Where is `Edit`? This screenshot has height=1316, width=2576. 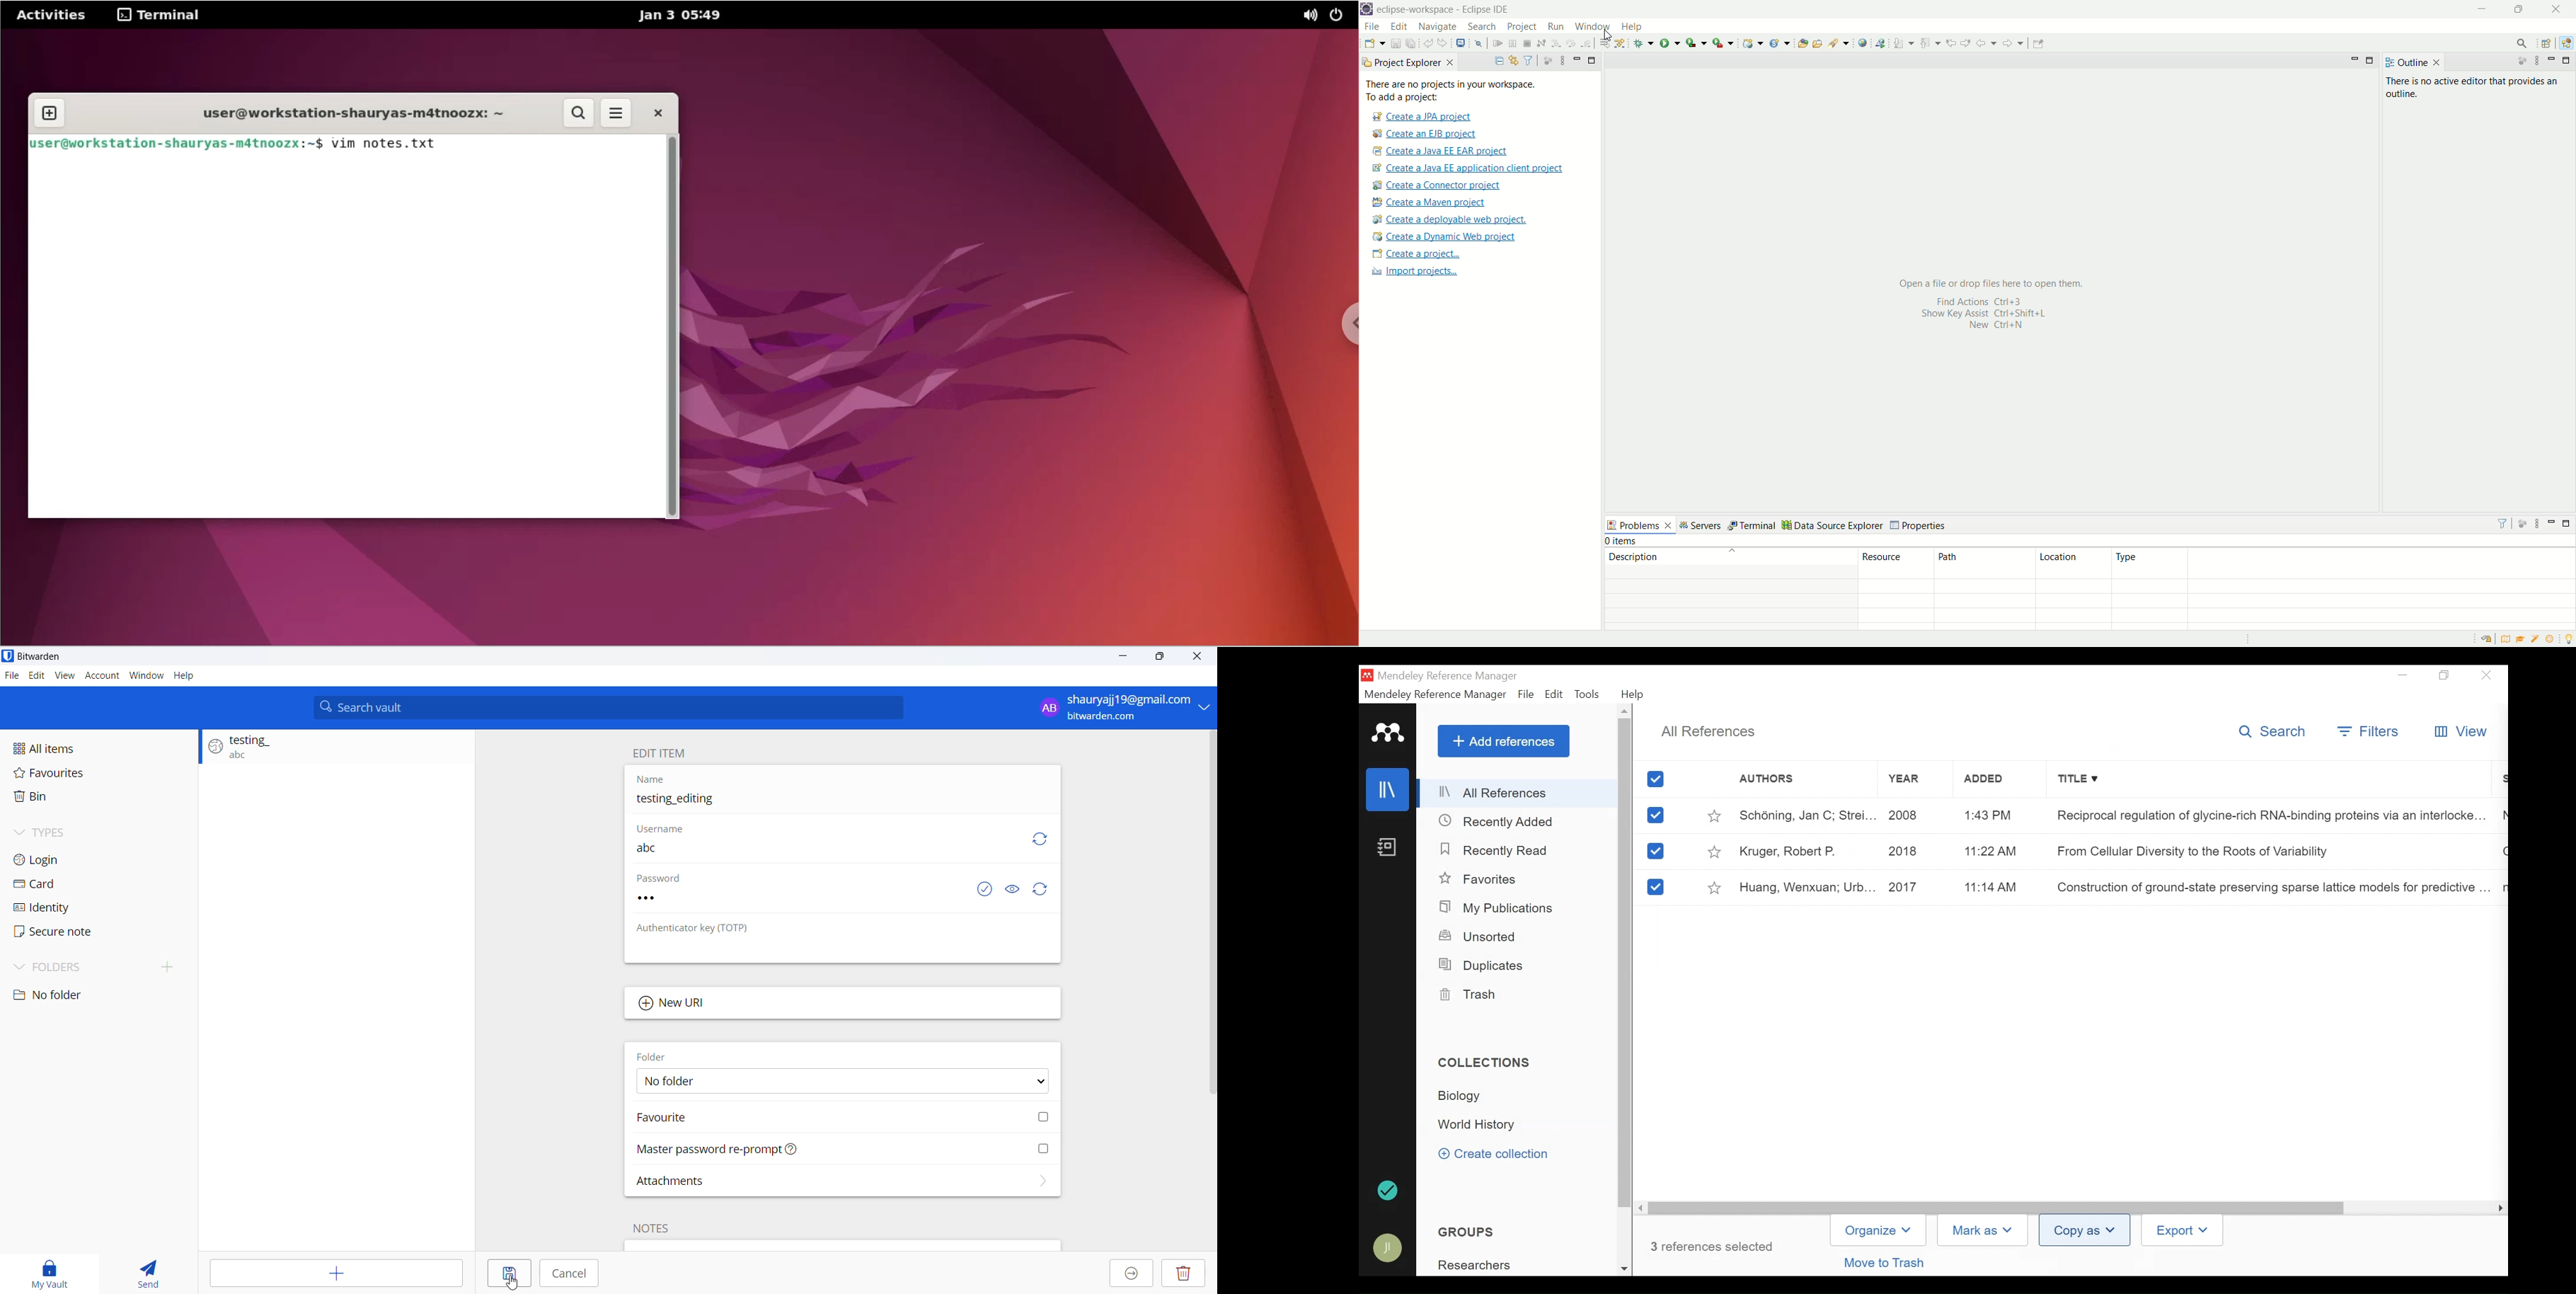
Edit is located at coordinates (36, 676).